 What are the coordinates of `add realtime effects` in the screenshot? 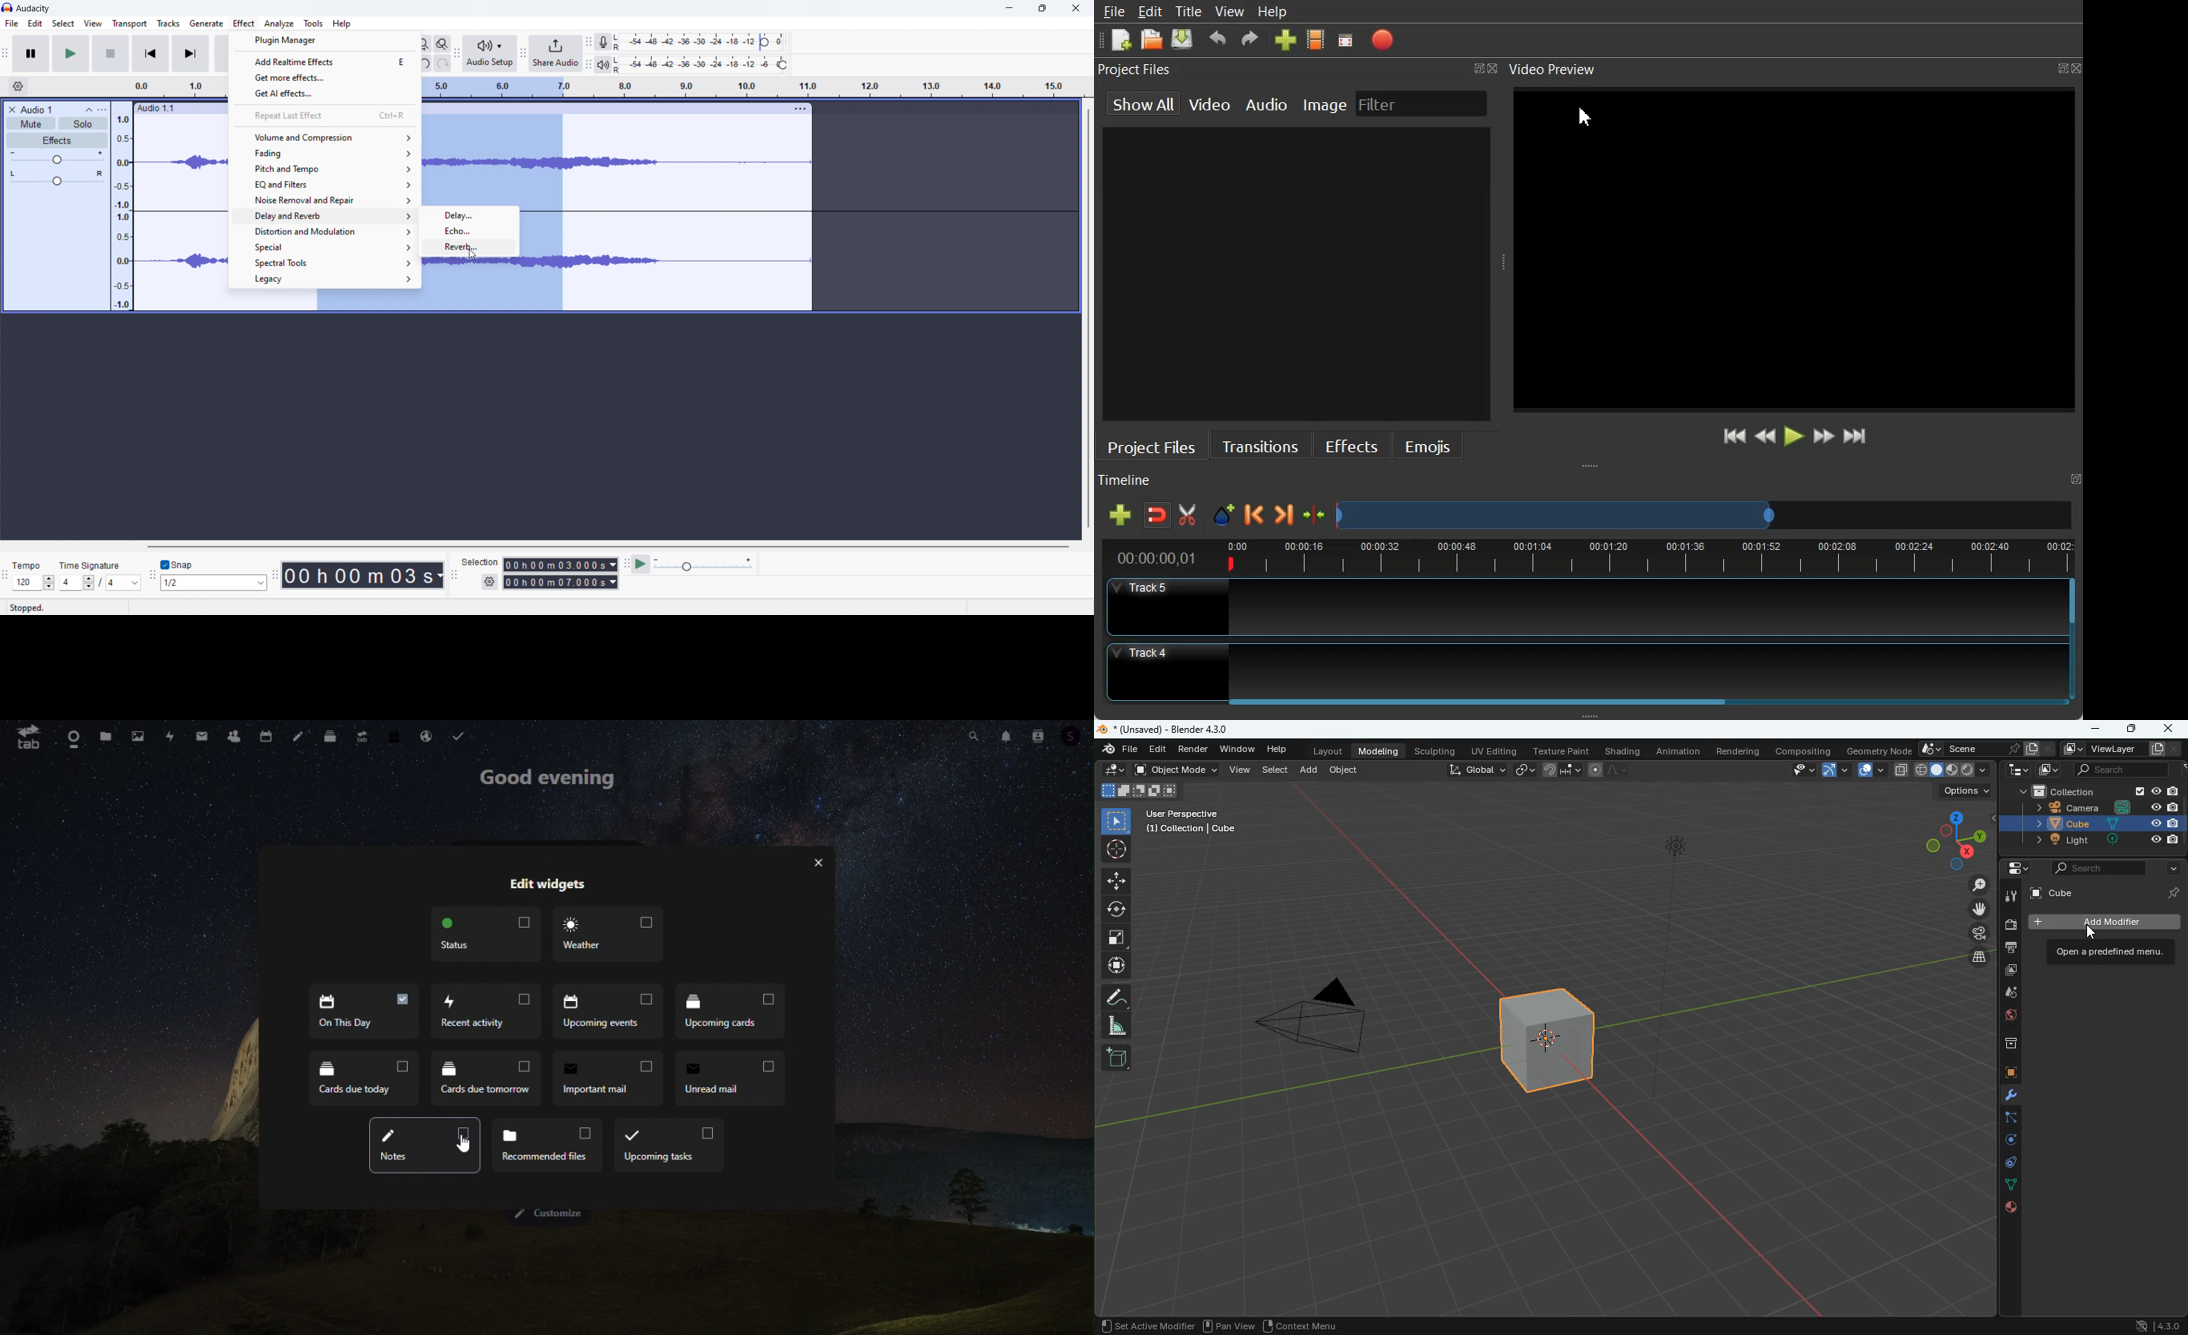 It's located at (324, 59).